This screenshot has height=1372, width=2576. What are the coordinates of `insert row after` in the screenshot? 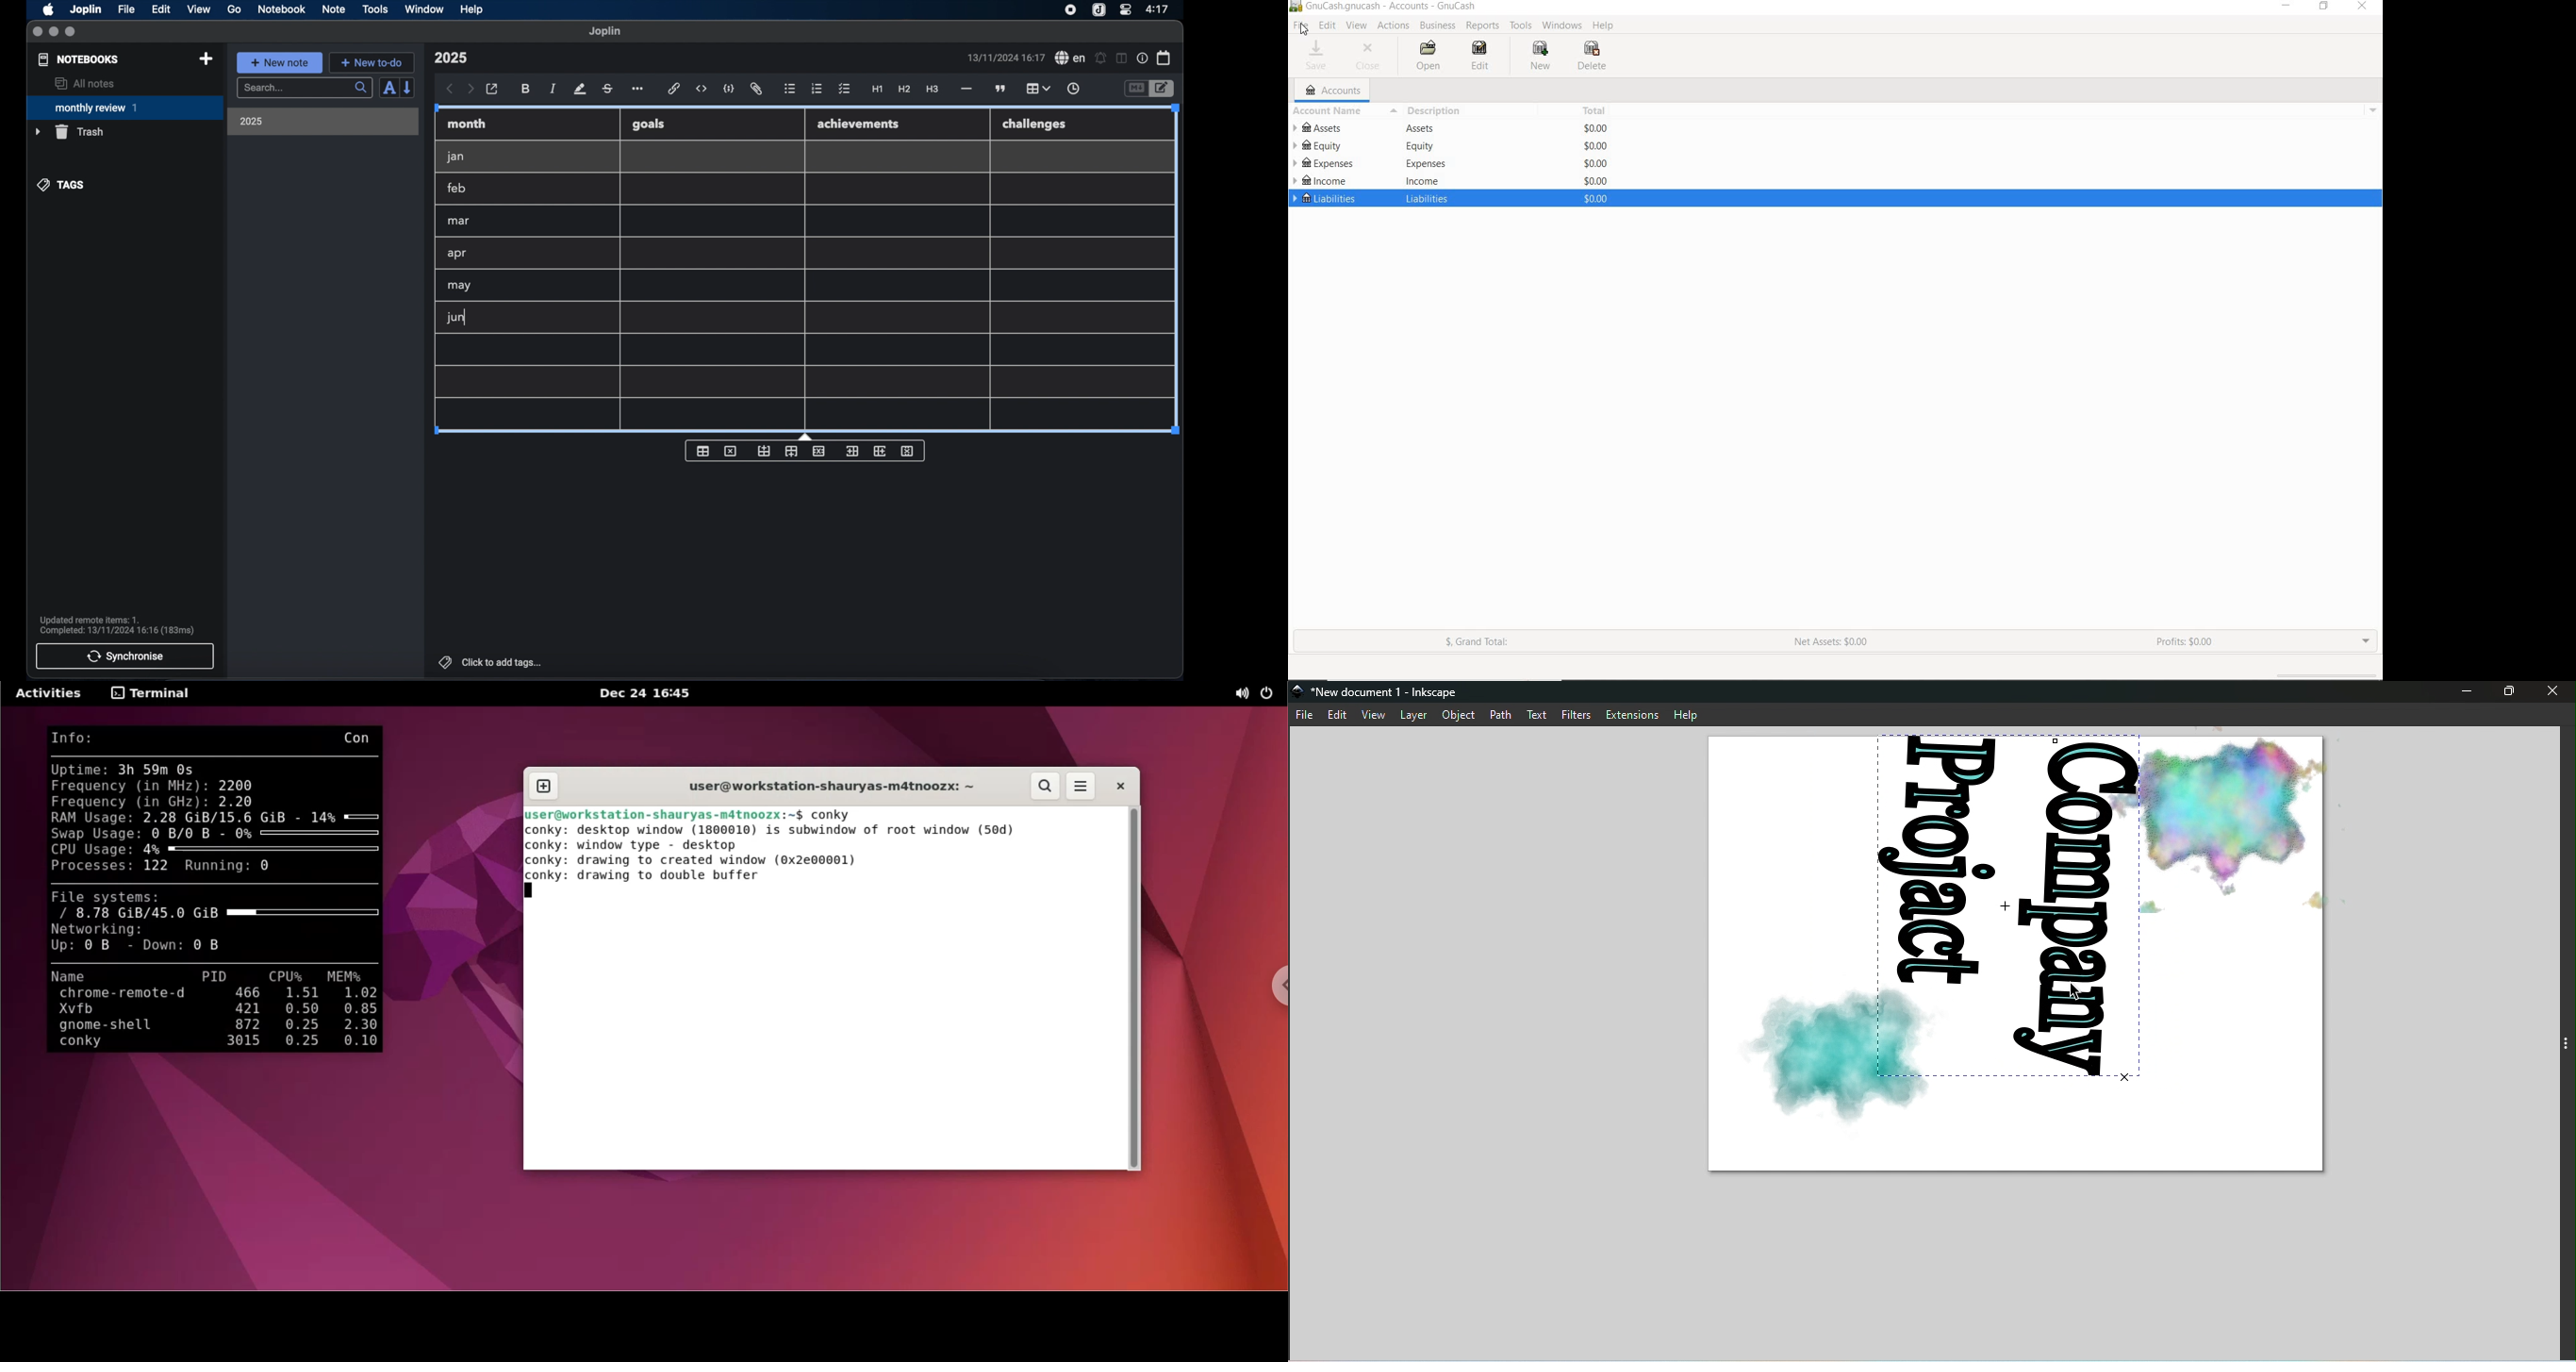 It's located at (792, 451).